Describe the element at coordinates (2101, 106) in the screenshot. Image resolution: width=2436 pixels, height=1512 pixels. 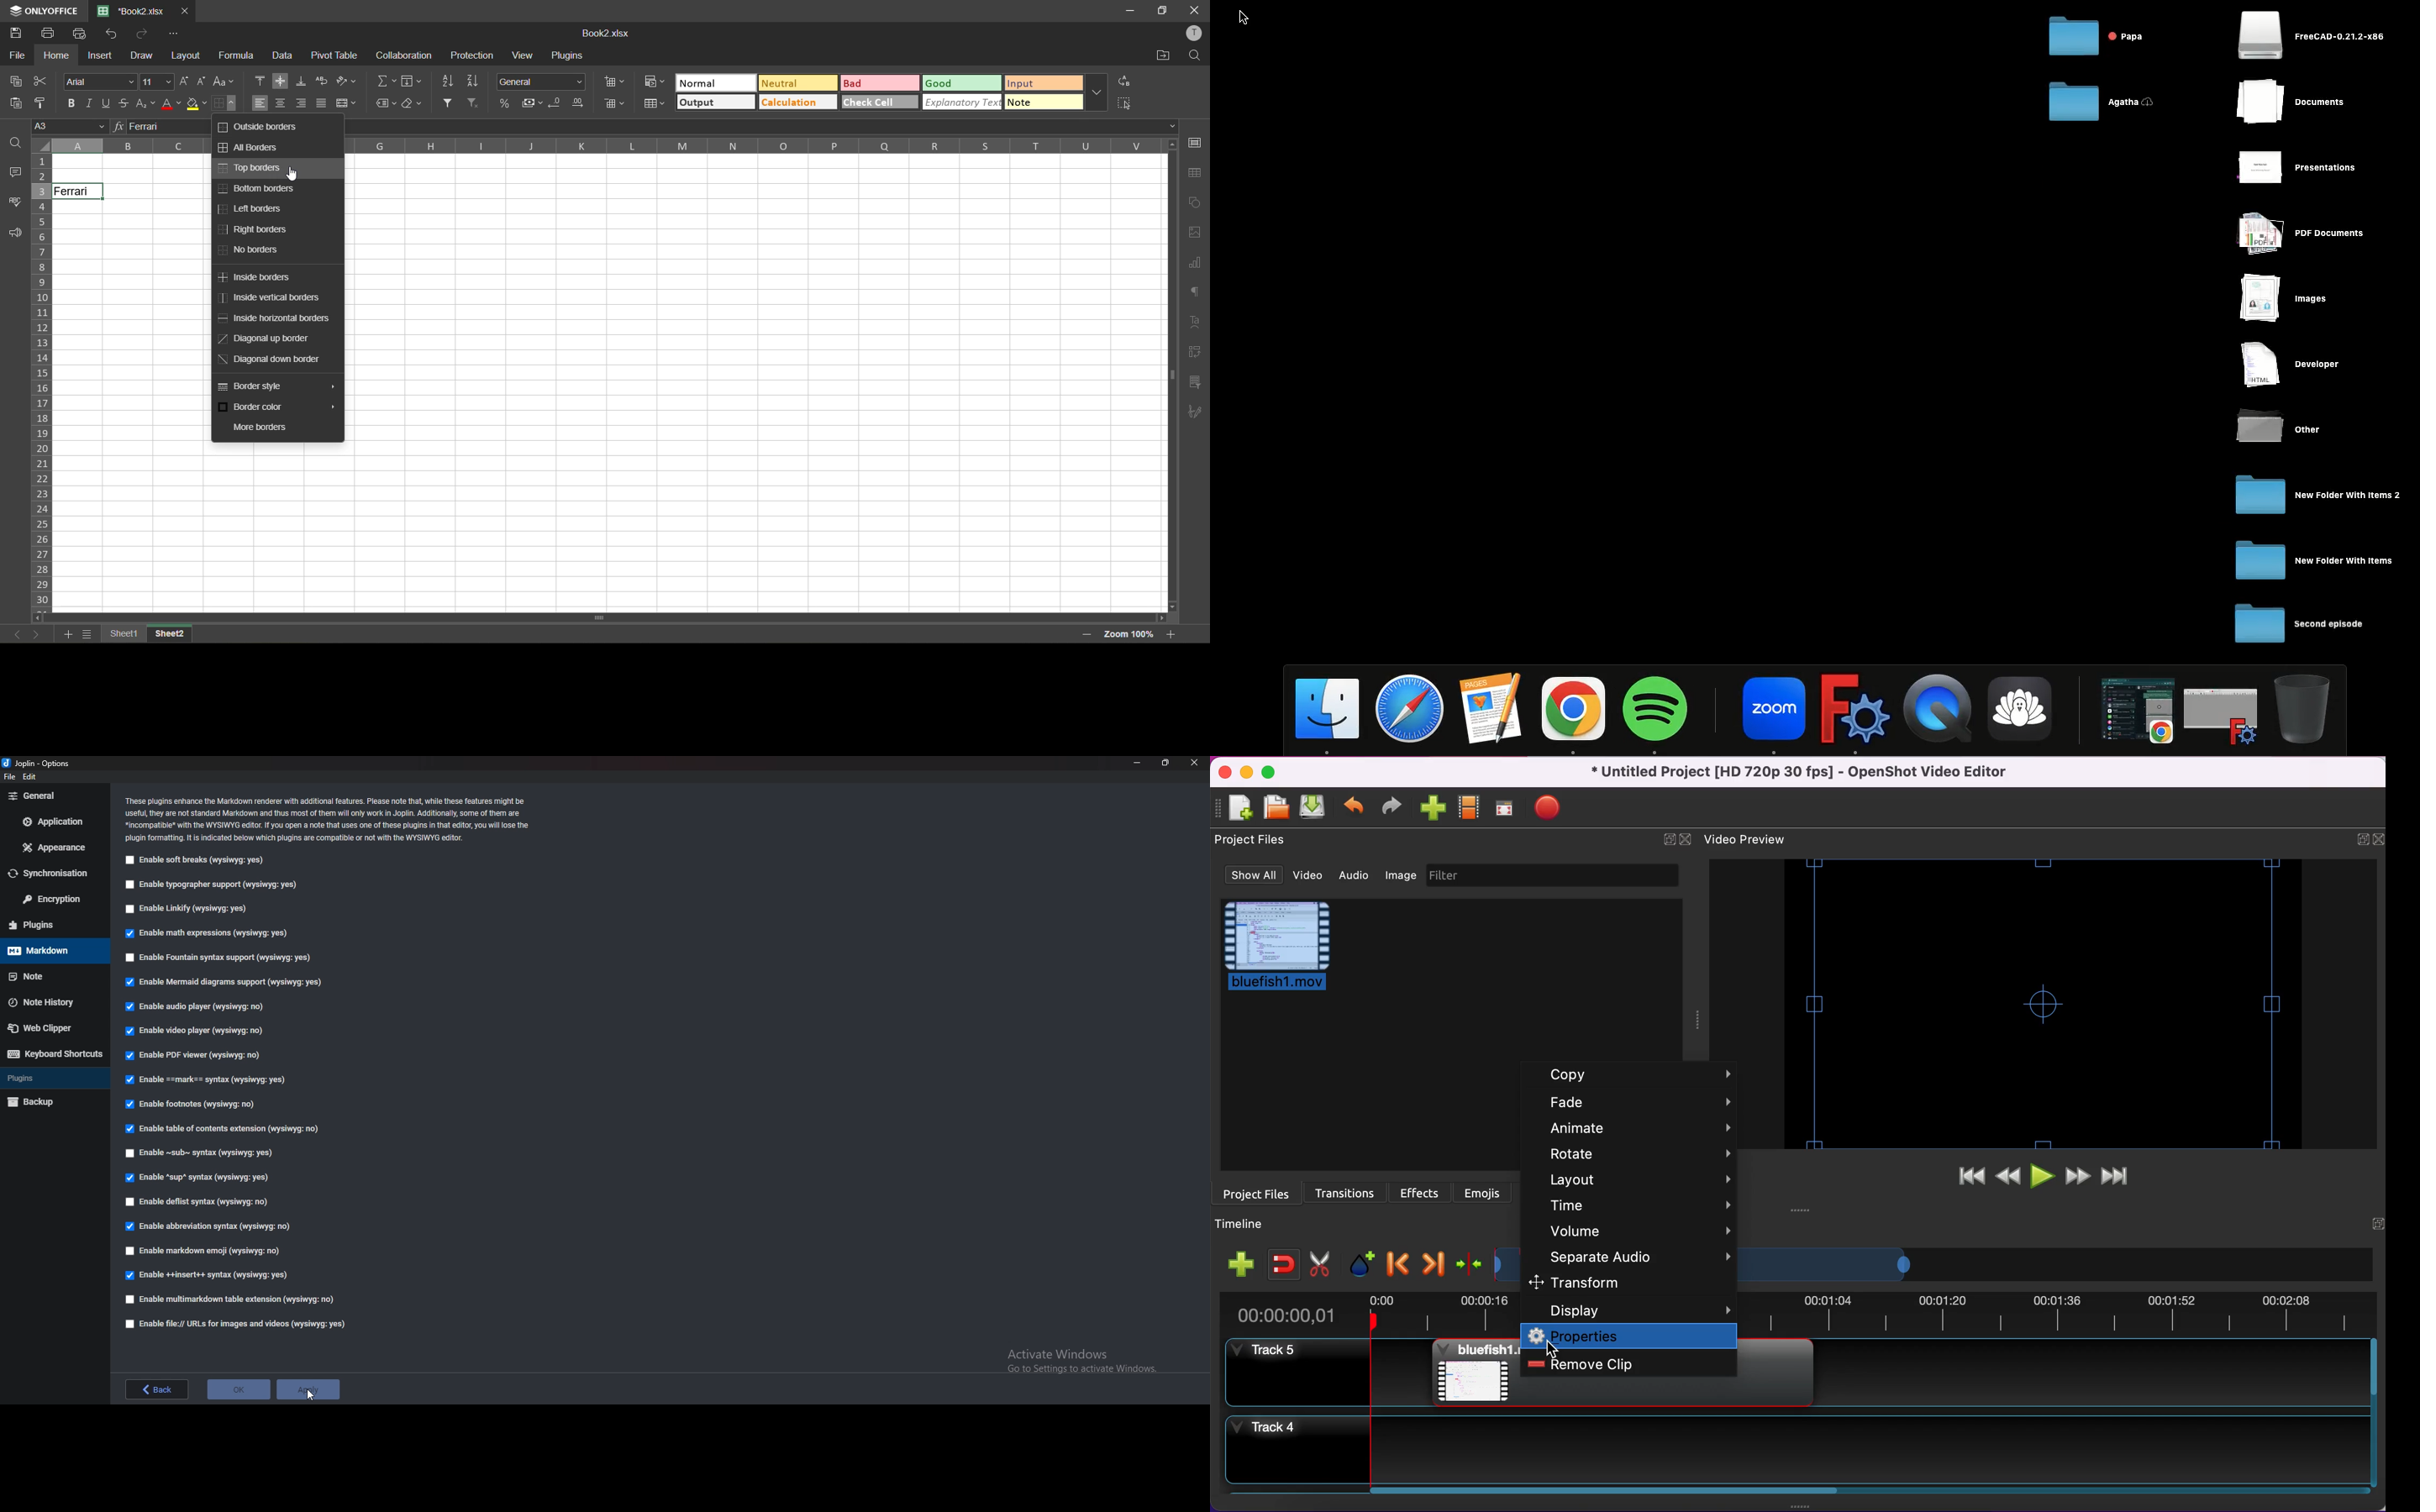
I see `Folder` at that location.